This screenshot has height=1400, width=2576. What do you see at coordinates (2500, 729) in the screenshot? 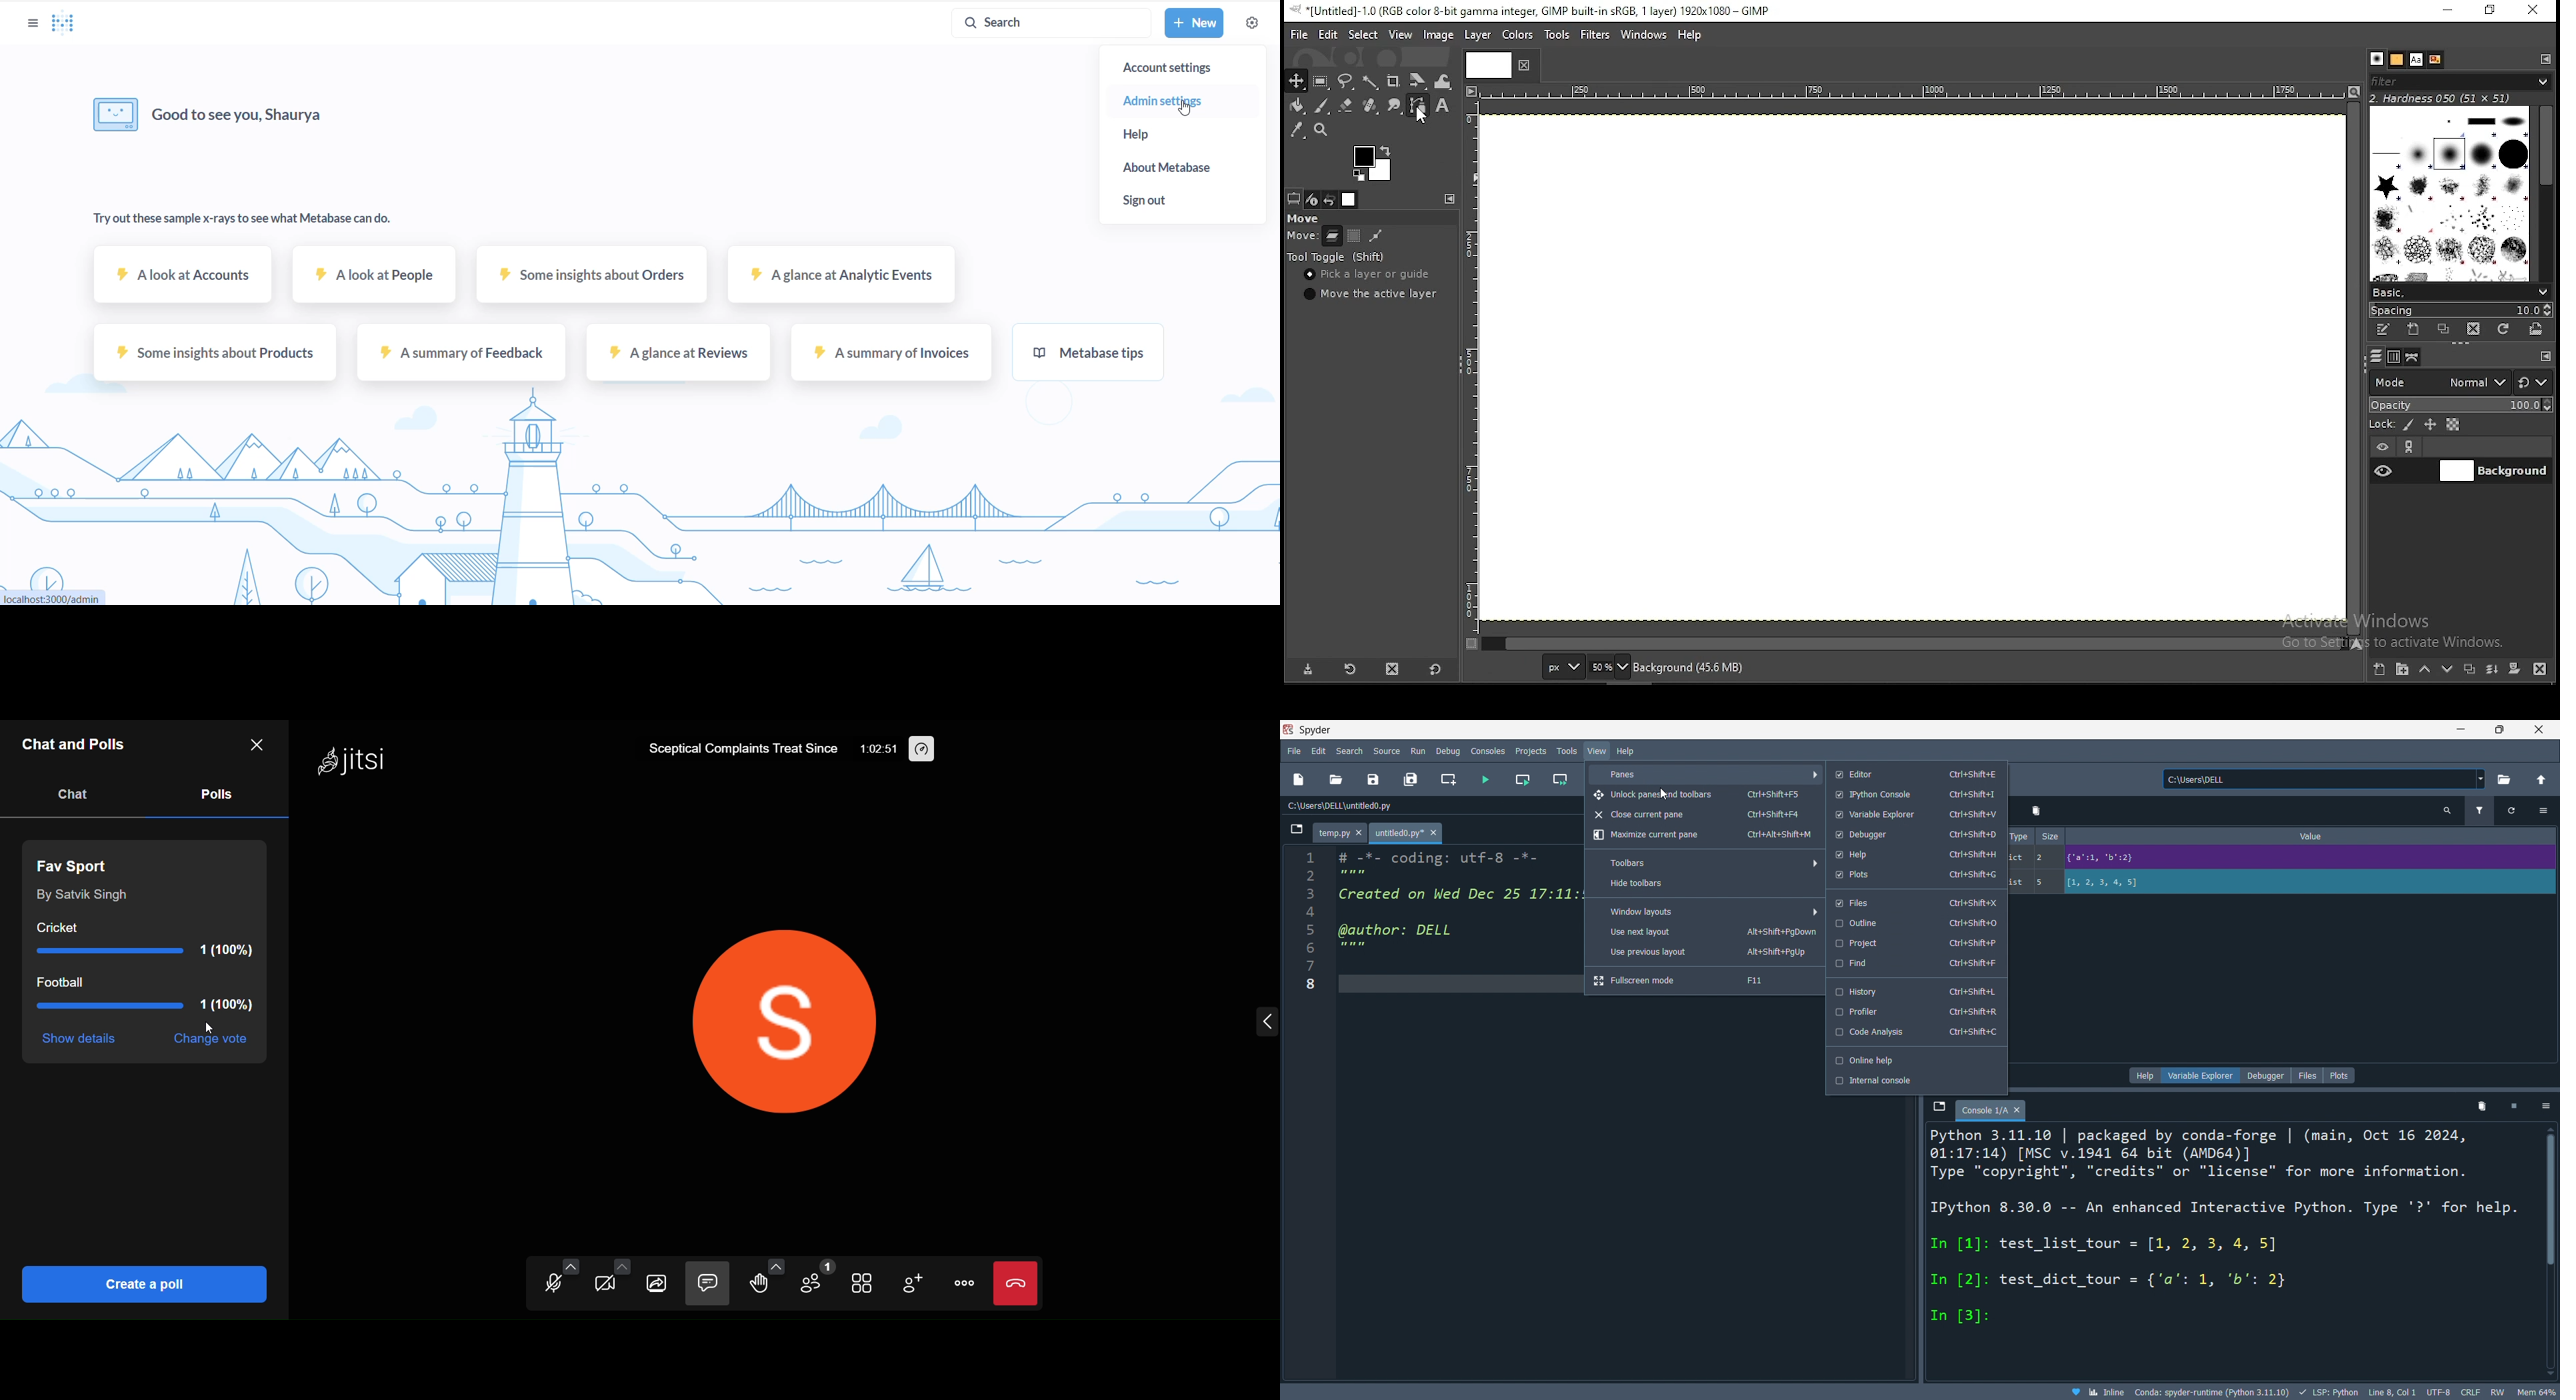
I see `maximize` at bounding box center [2500, 729].